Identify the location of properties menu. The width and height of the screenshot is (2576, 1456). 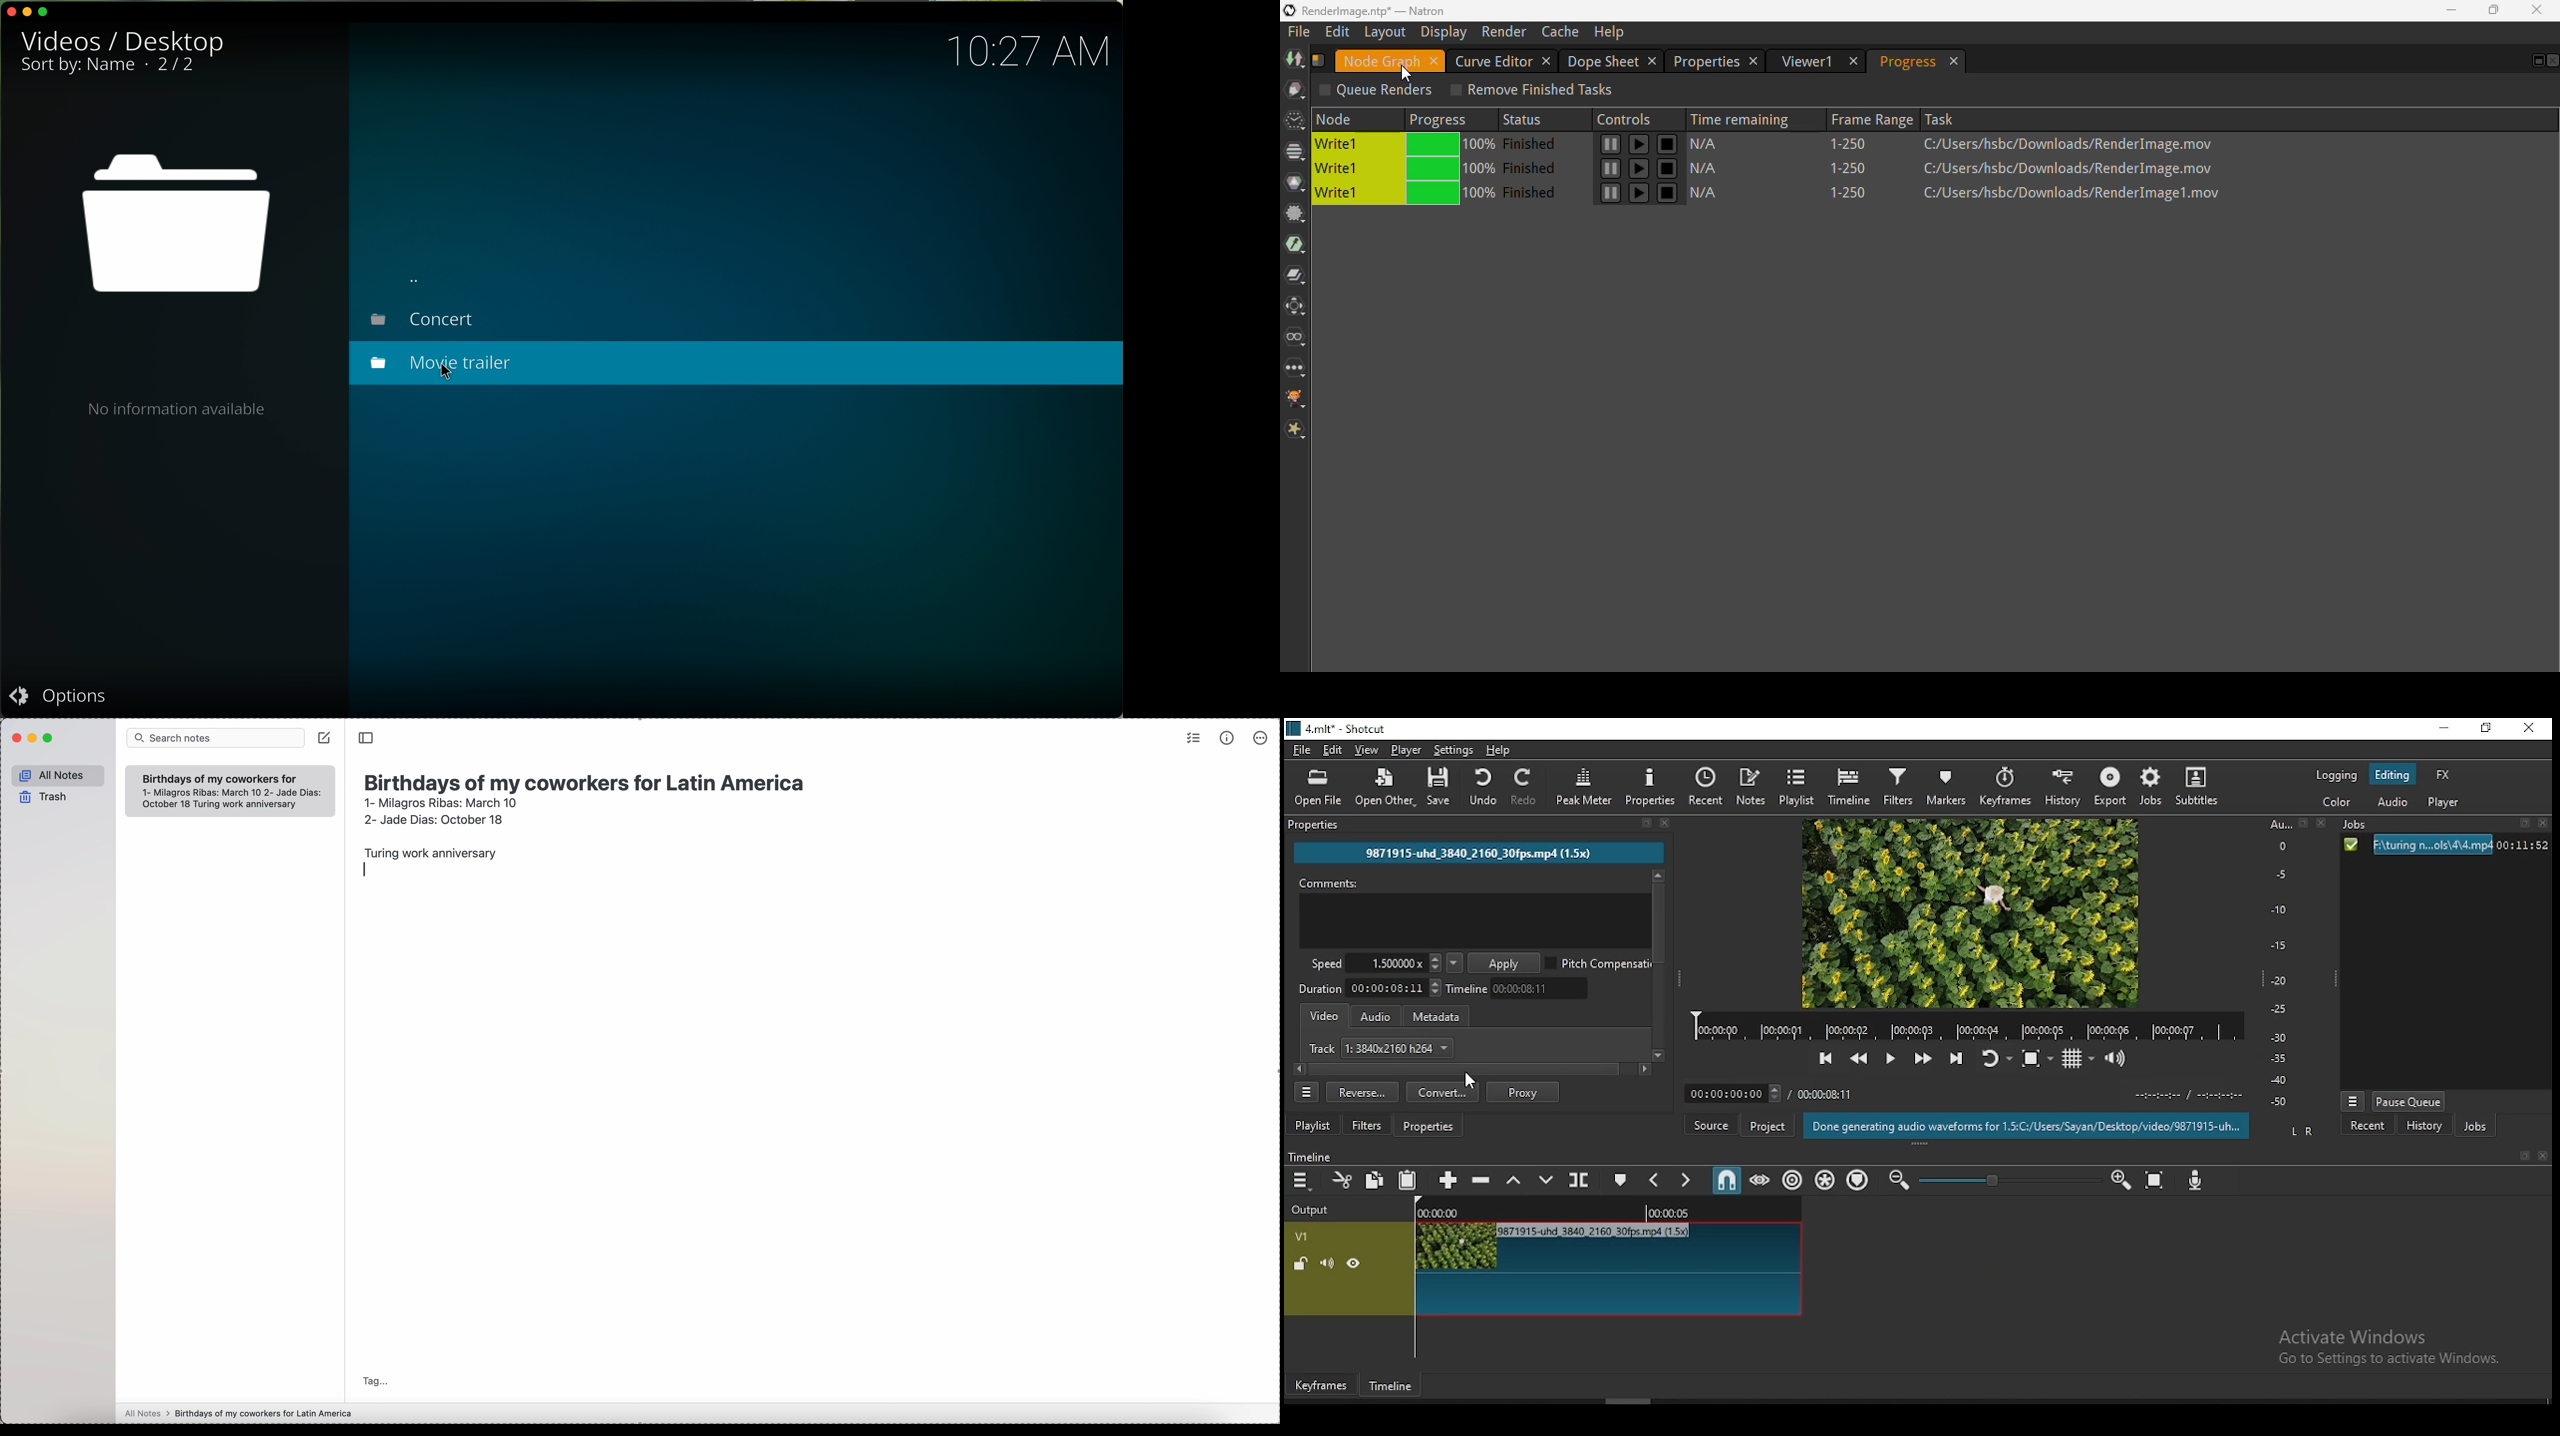
(1307, 1092).